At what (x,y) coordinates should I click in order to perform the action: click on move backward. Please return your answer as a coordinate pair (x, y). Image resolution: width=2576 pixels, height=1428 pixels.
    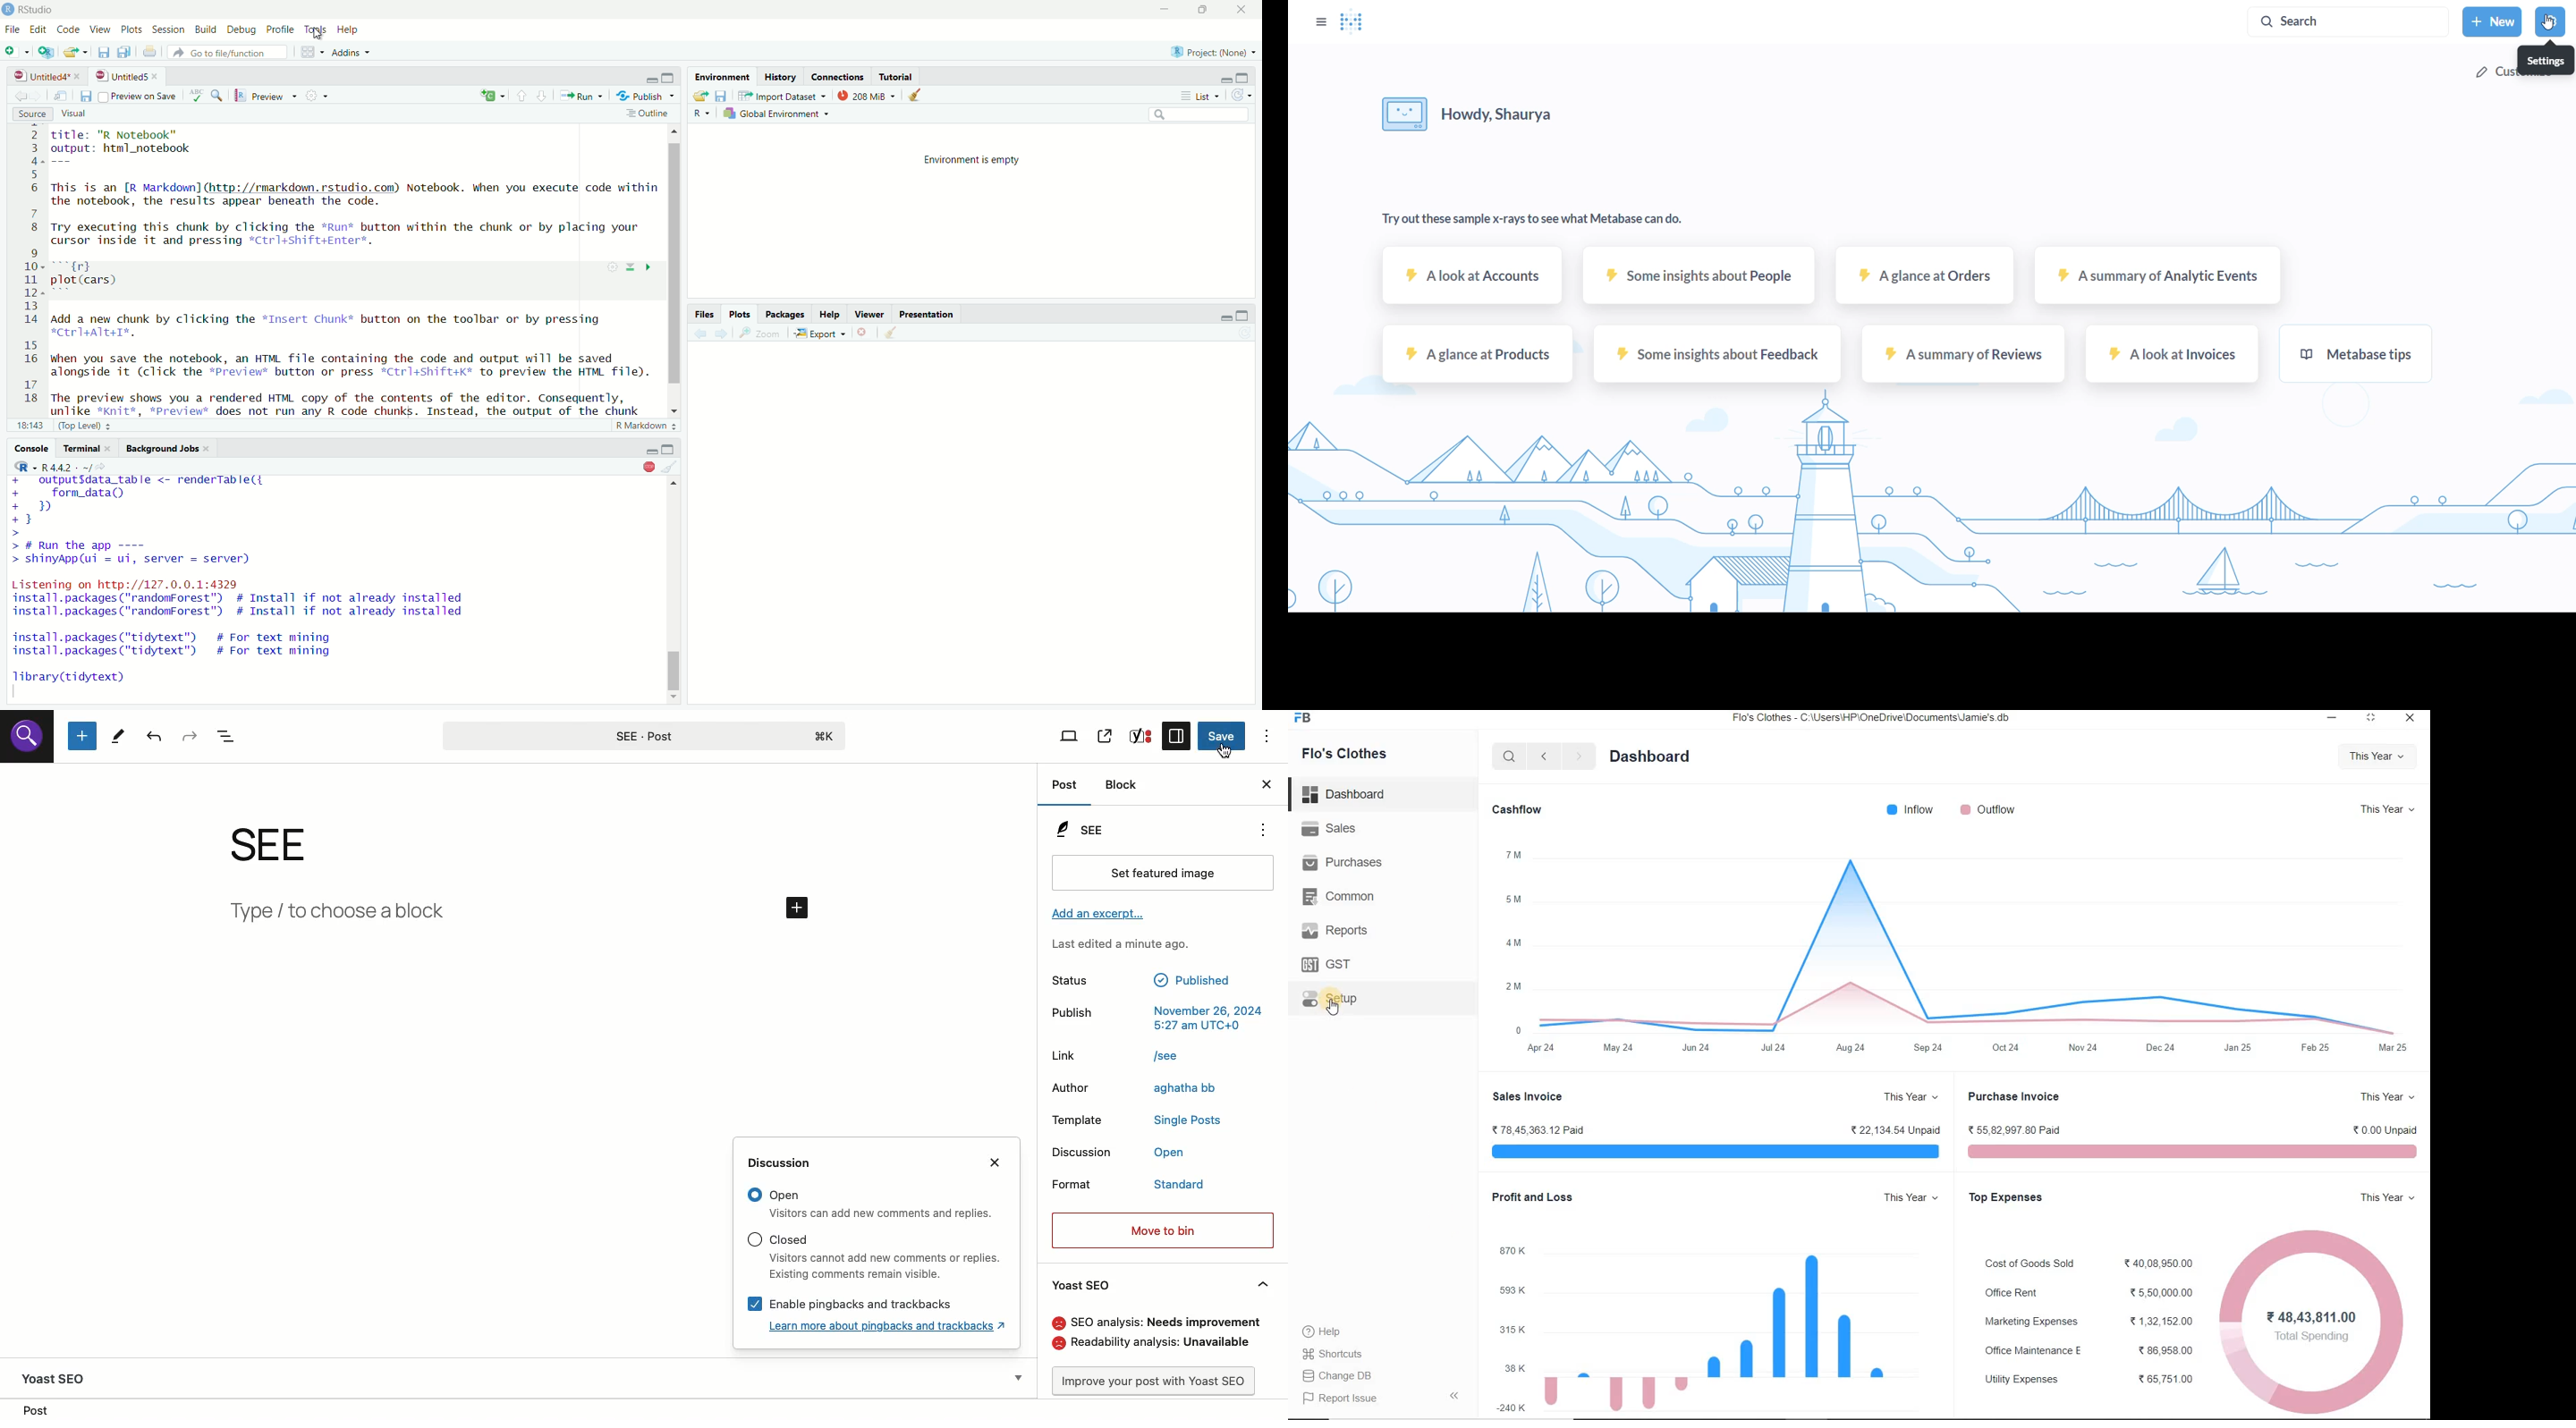
    Looking at the image, I should click on (38, 95).